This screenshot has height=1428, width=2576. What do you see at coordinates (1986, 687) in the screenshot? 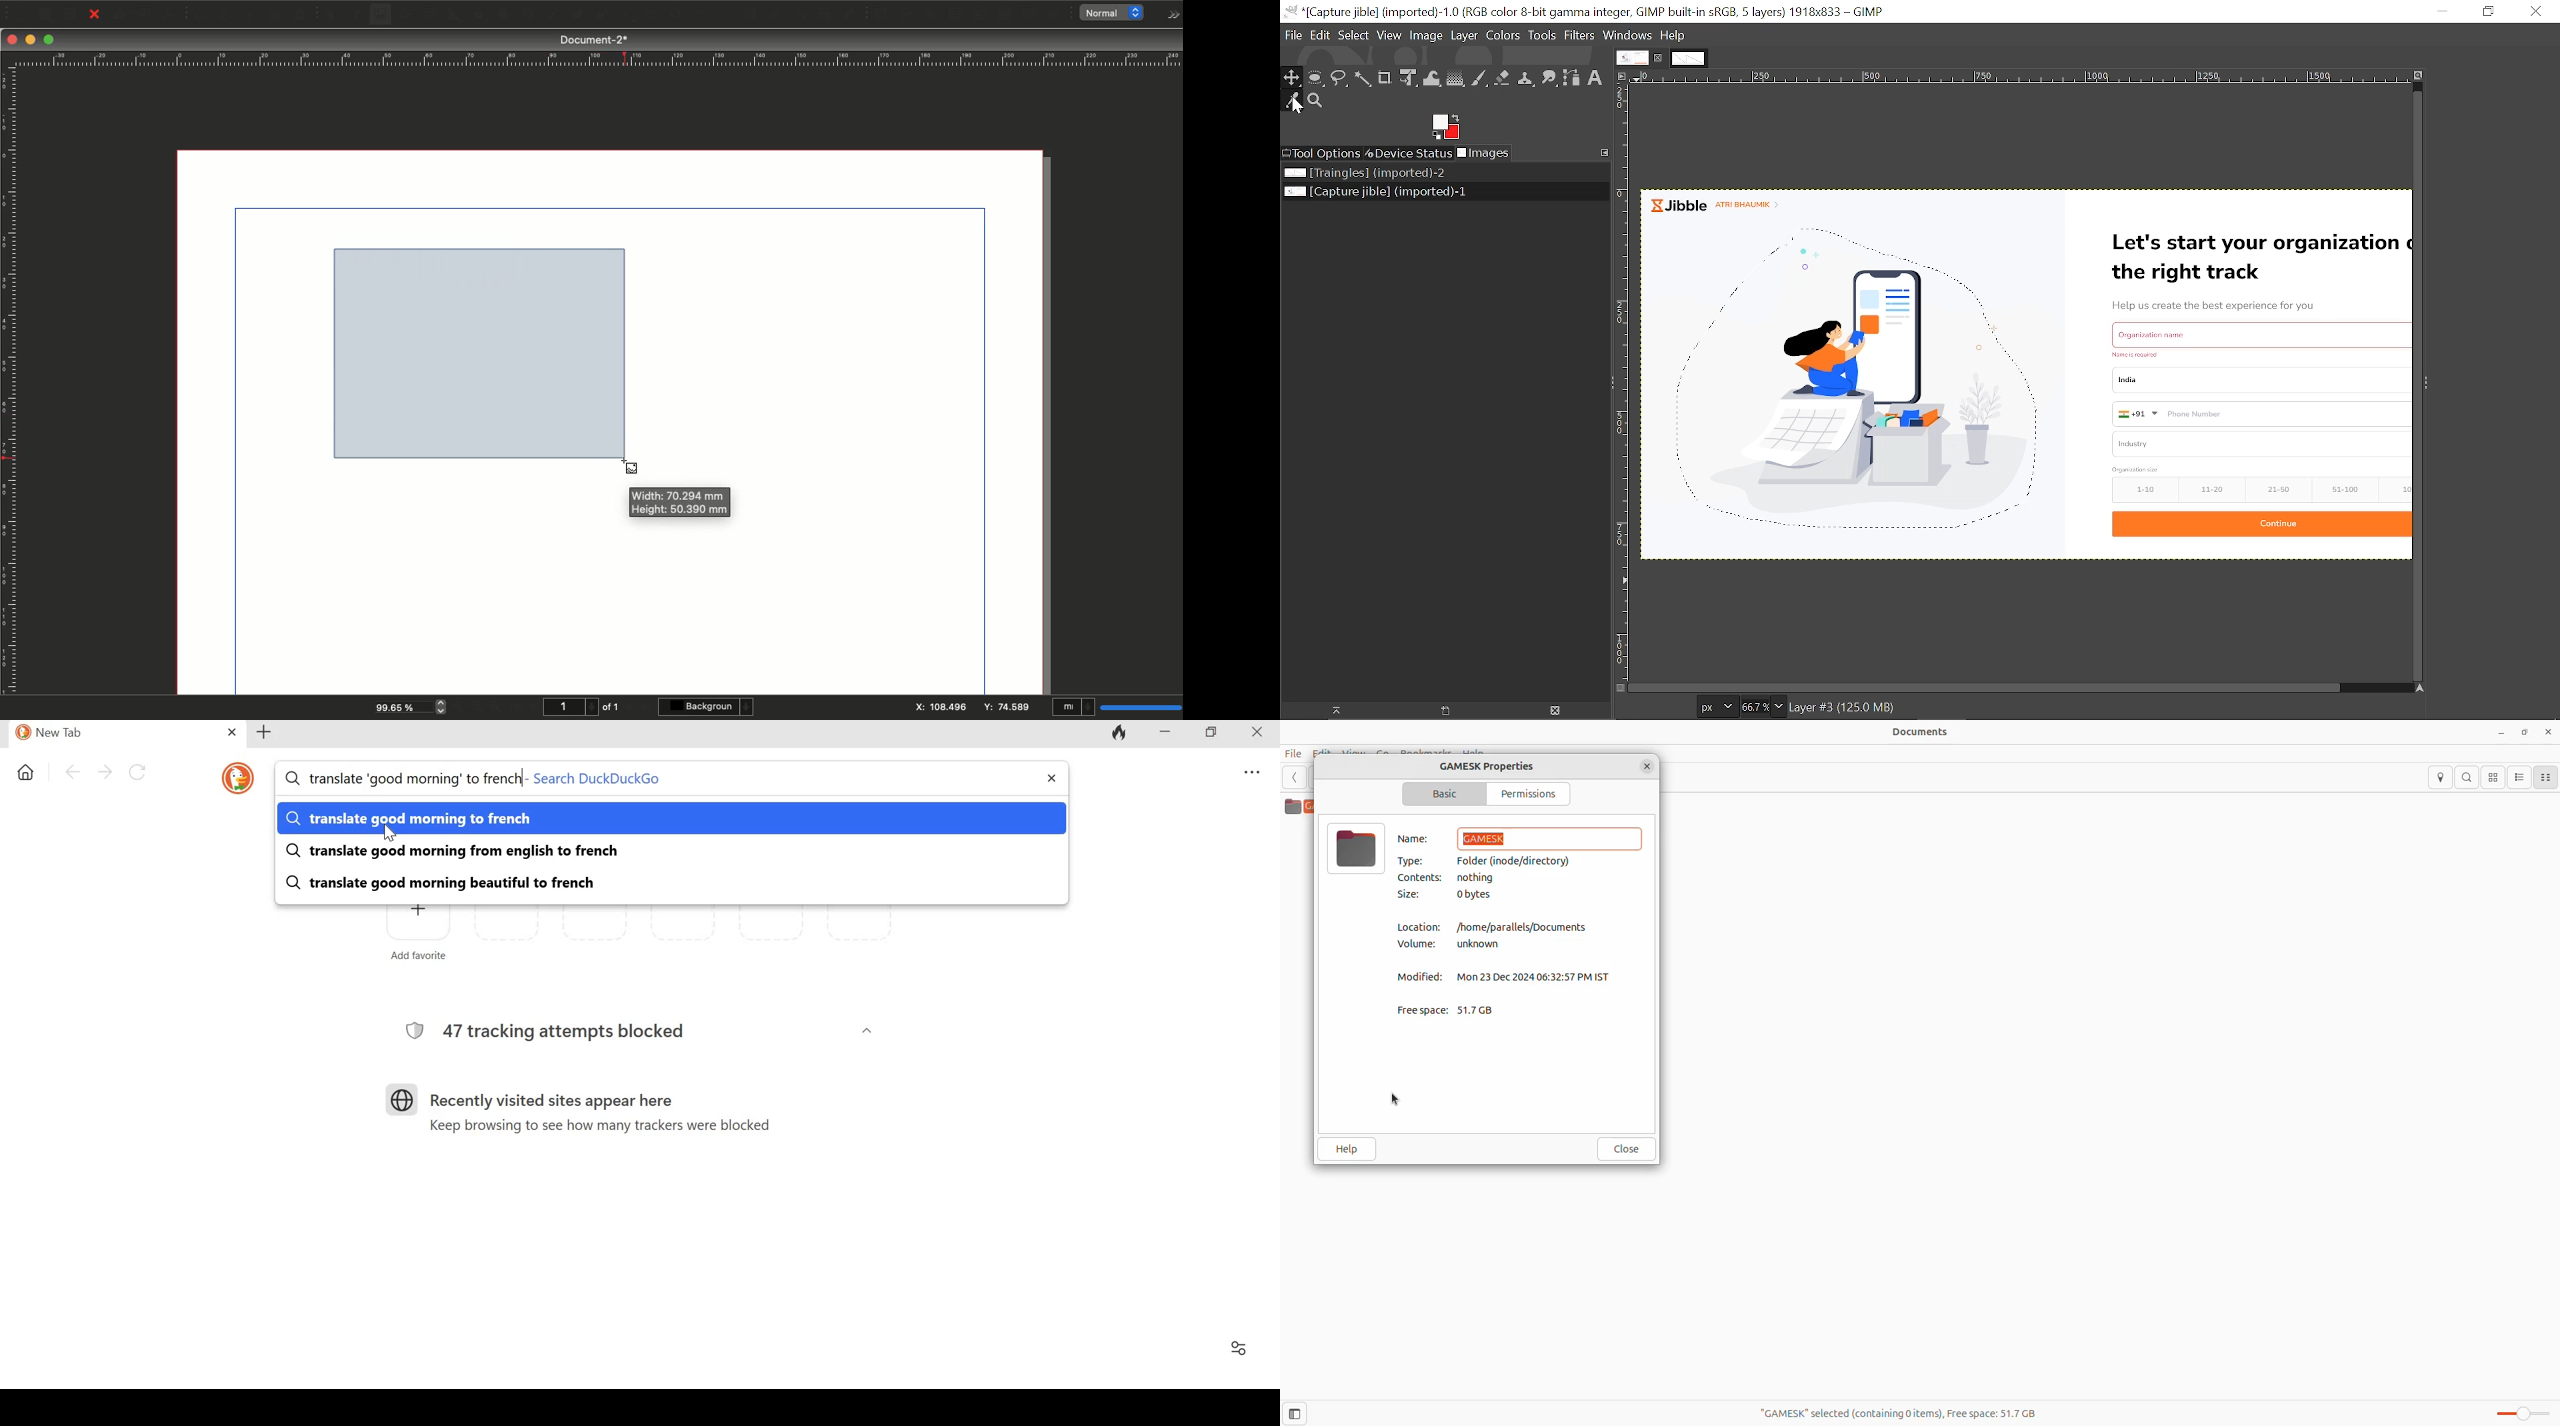
I see `Horizontal scrollbar` at bounding box center [1986, 687].